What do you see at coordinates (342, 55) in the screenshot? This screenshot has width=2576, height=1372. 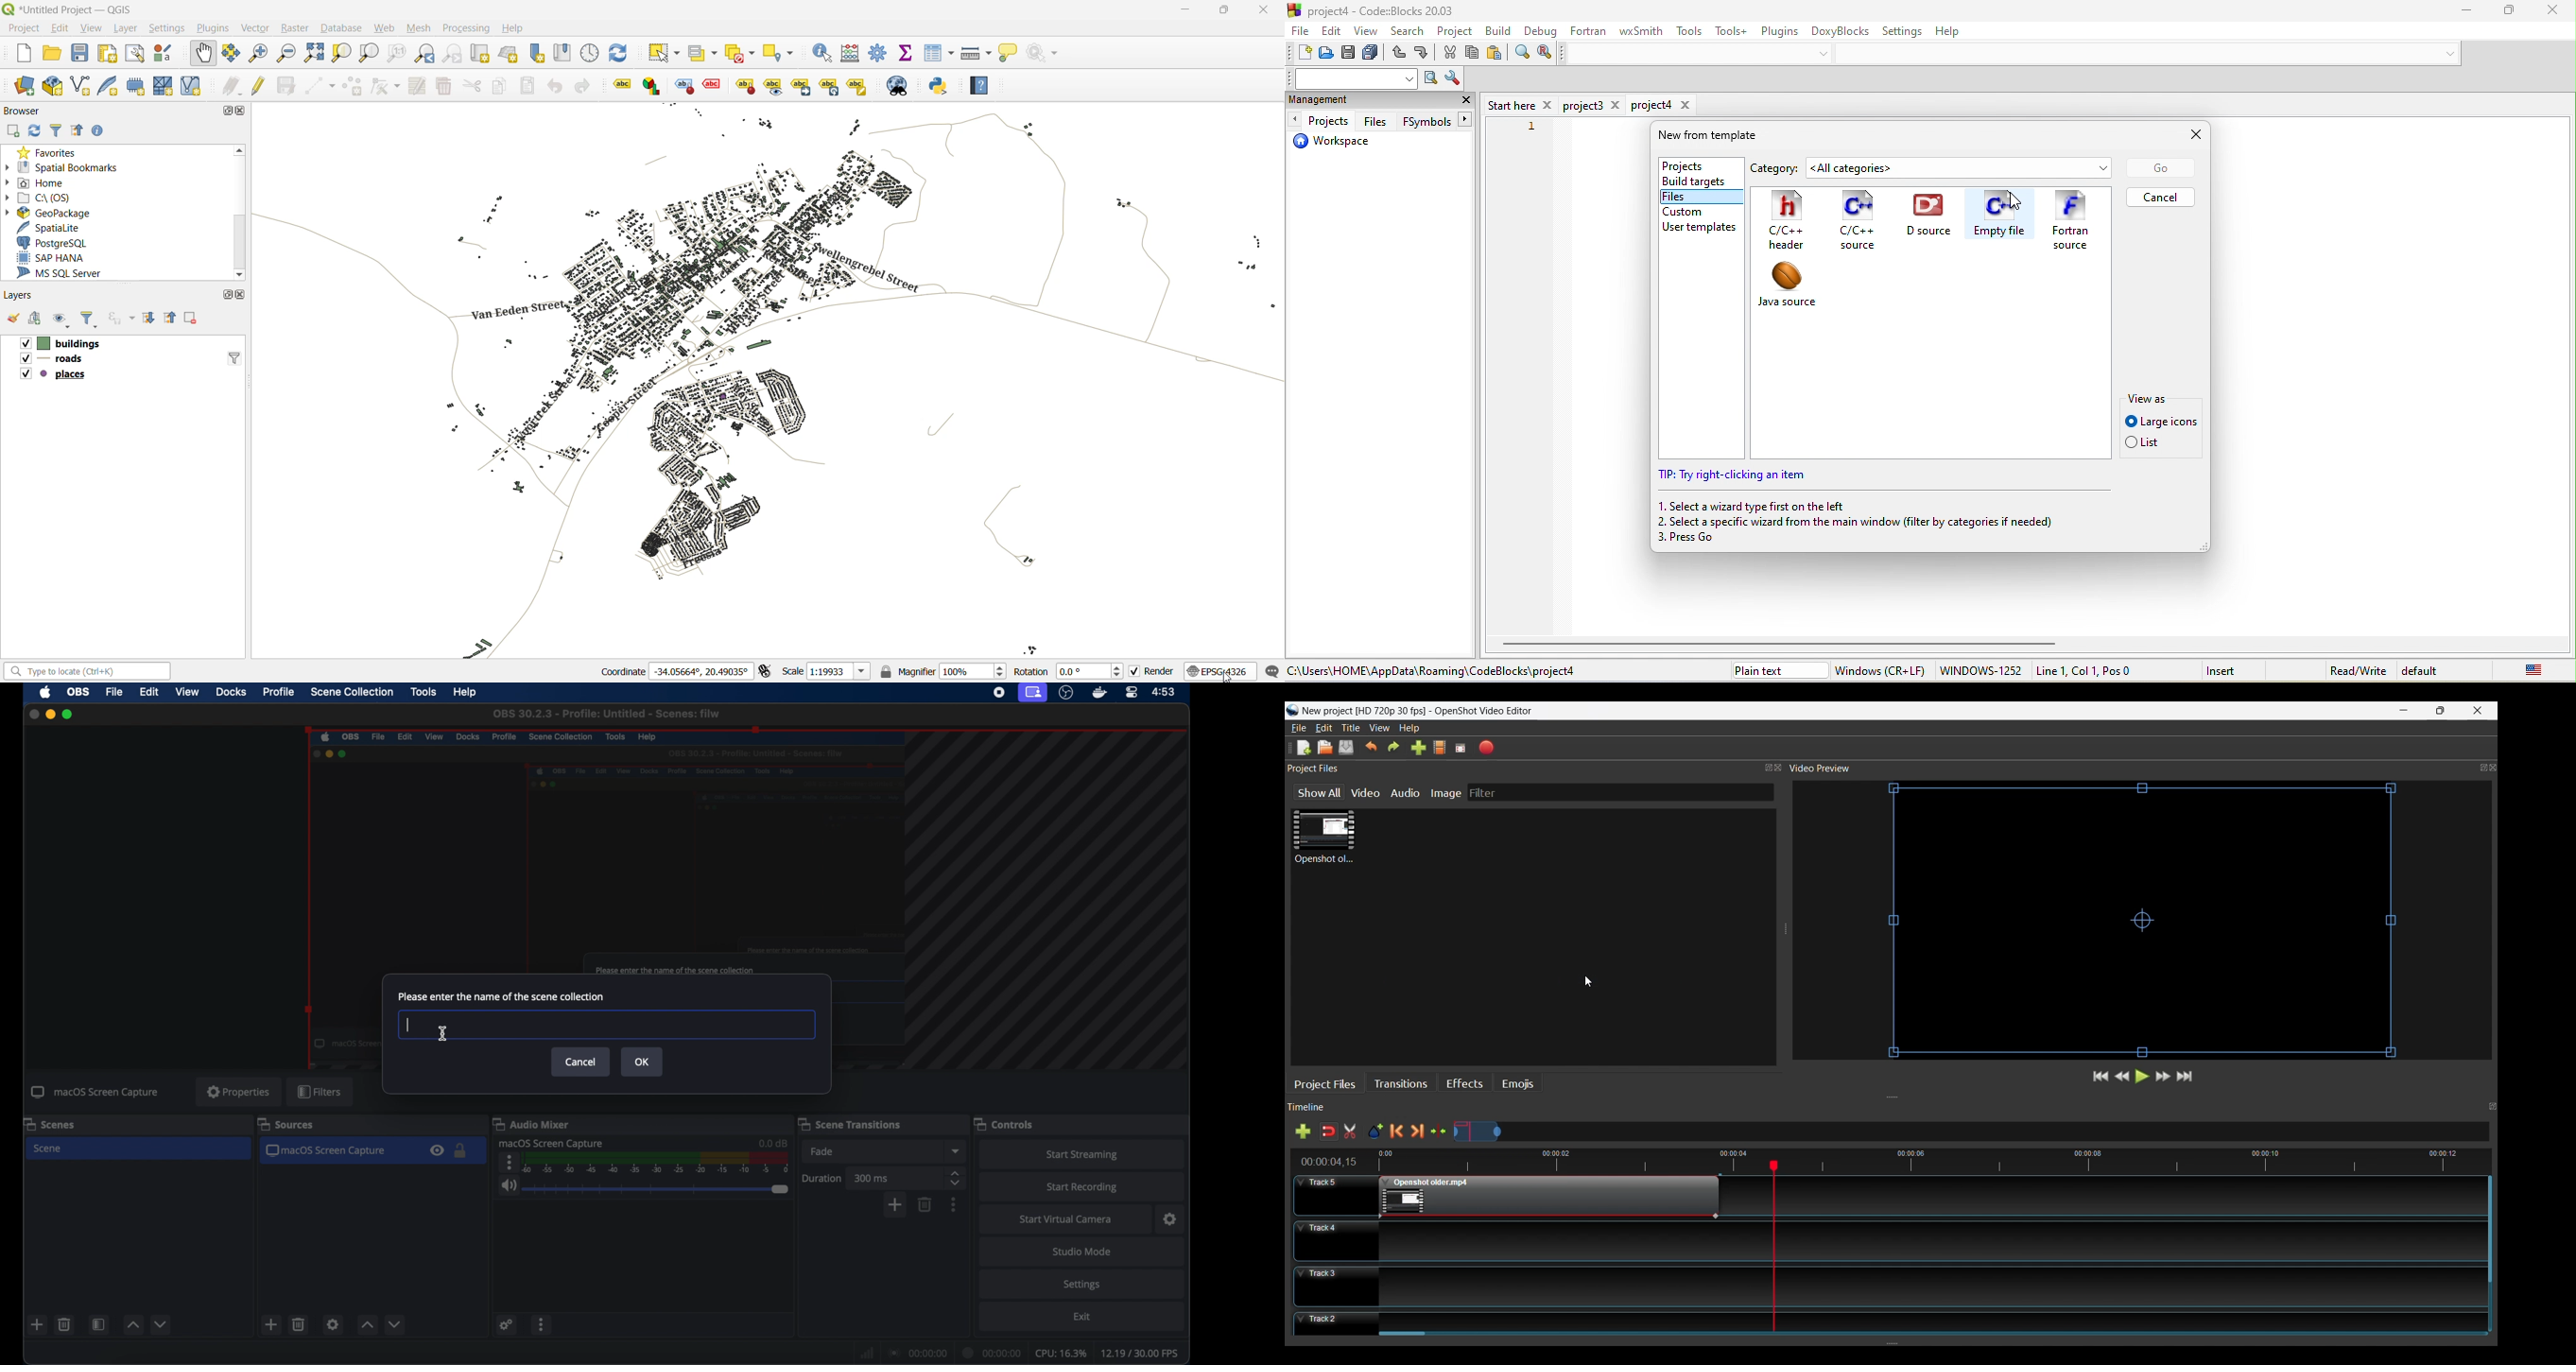 I see `zoom selection ` at bounding box center [342, 55].